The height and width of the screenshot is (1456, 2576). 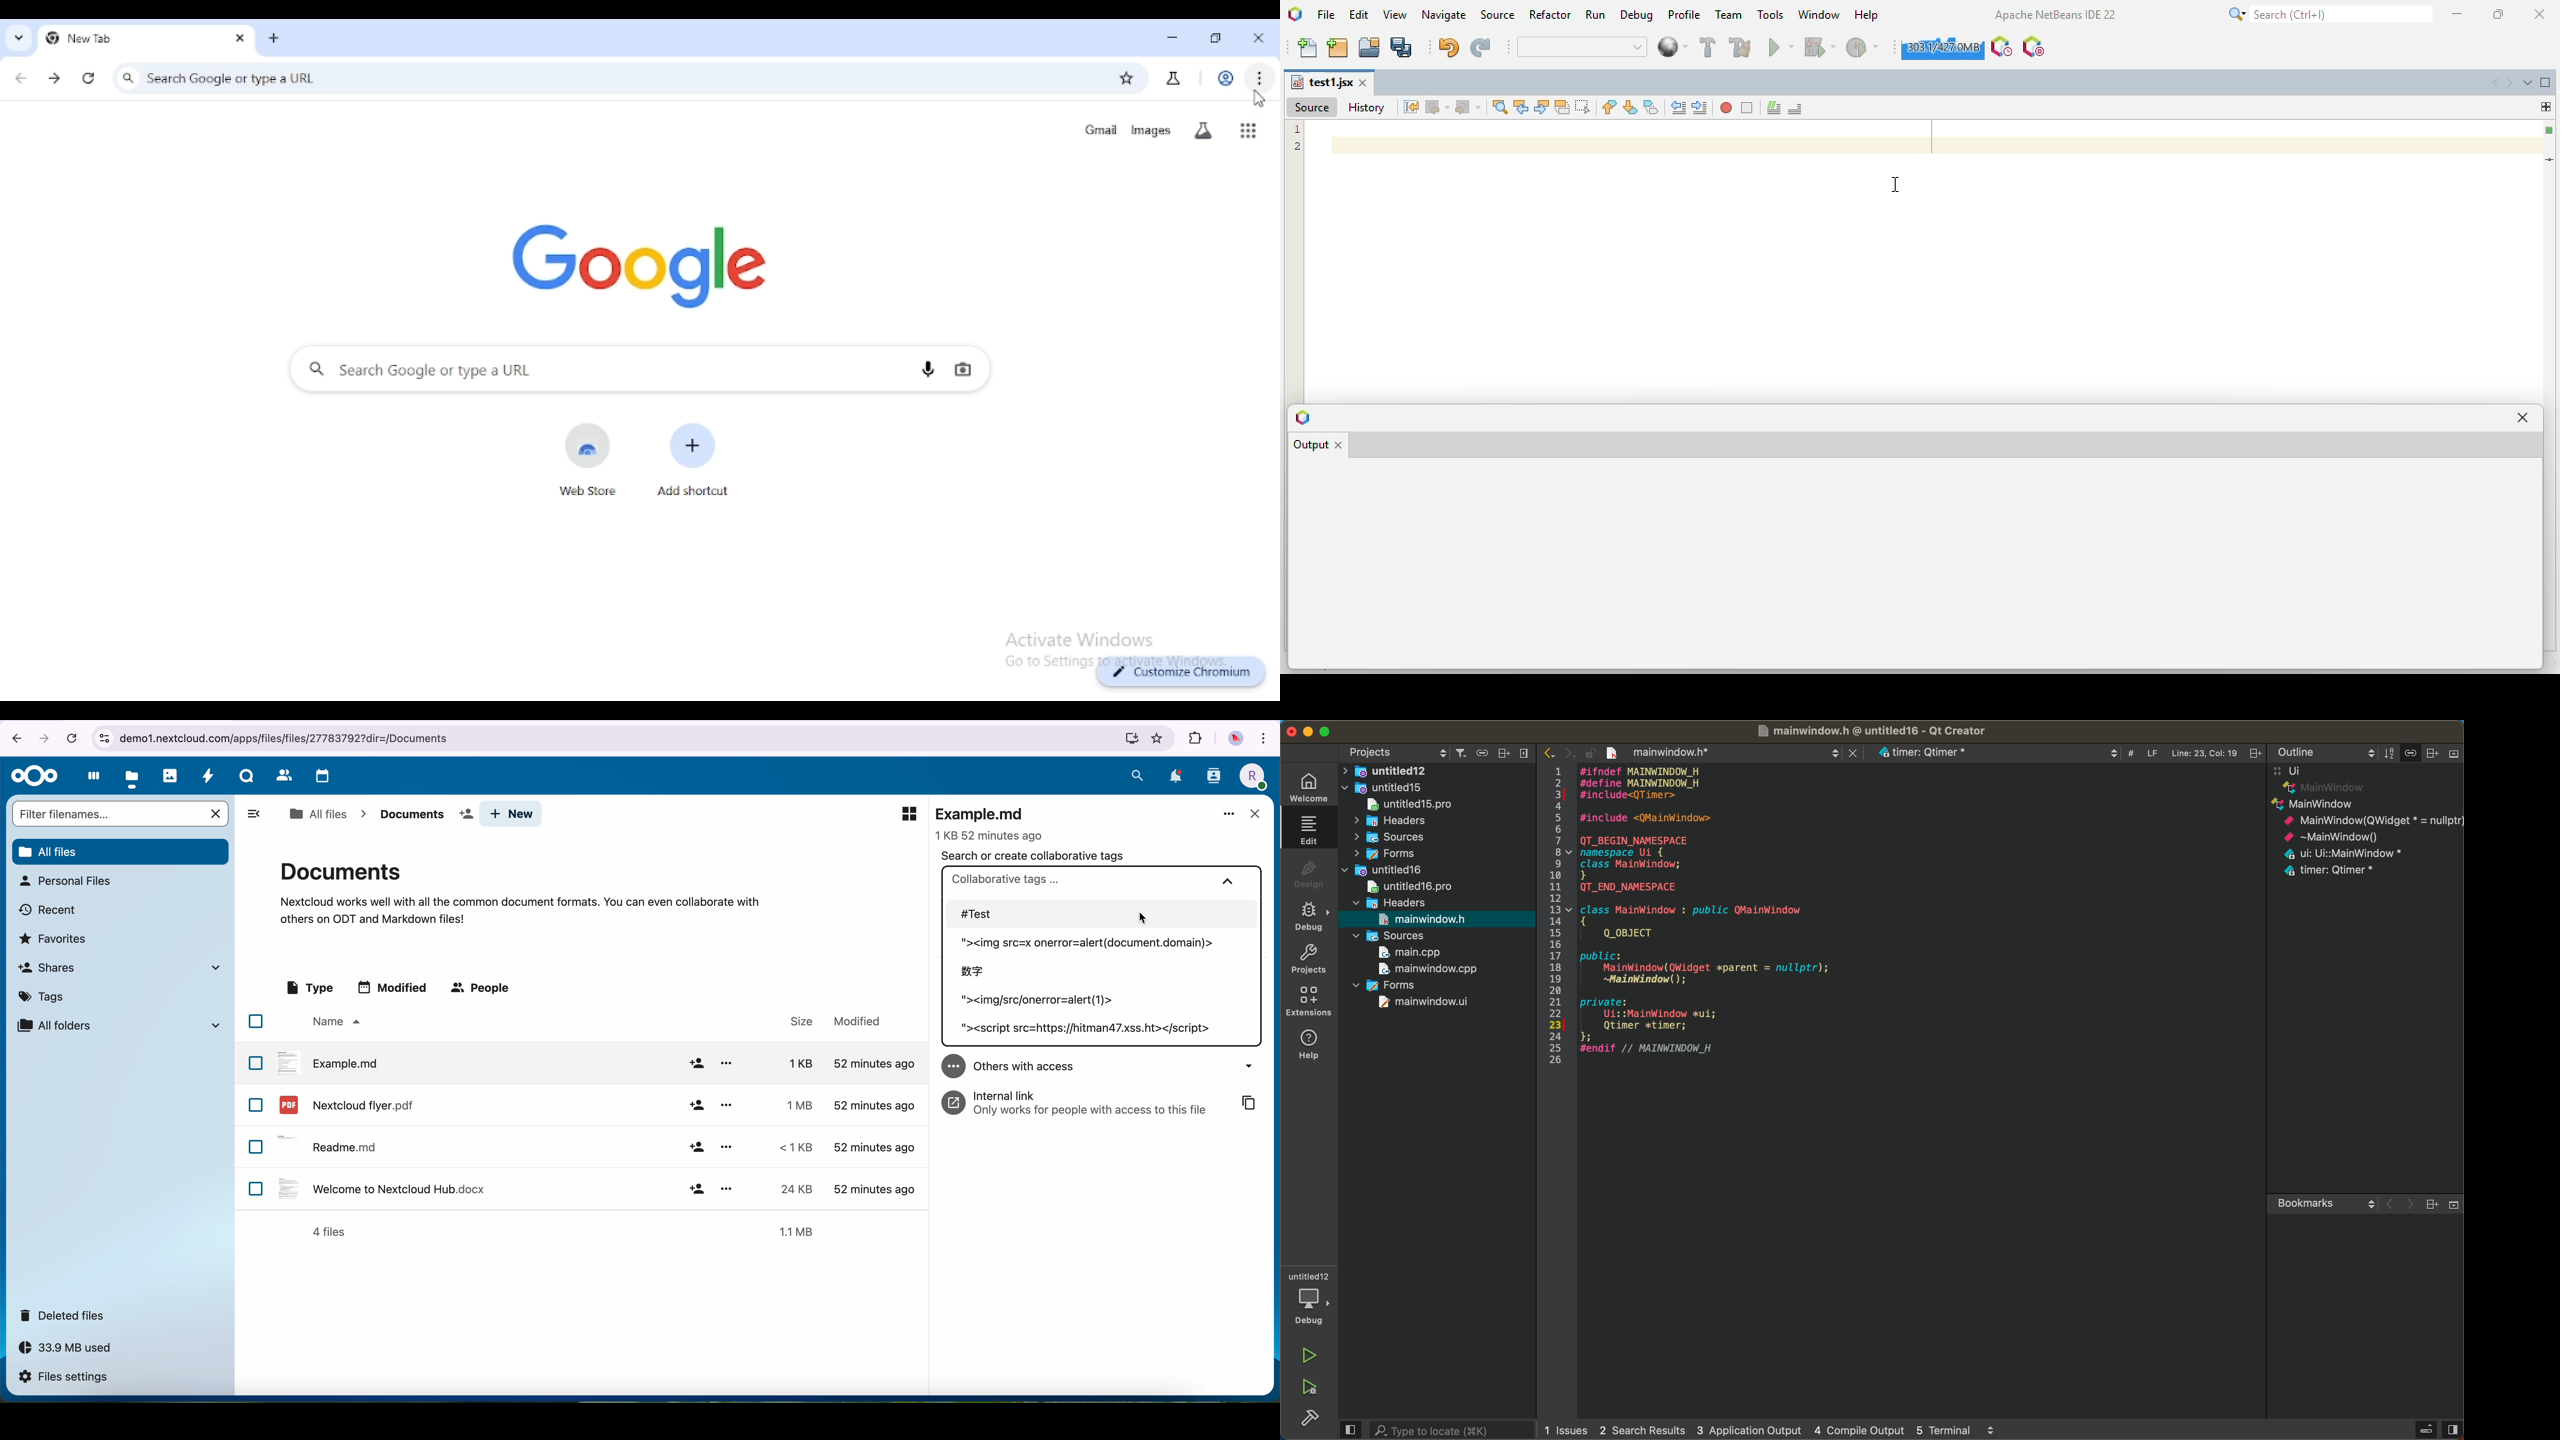 I want to click on previous bookmark, so click(x=1610, y=107).